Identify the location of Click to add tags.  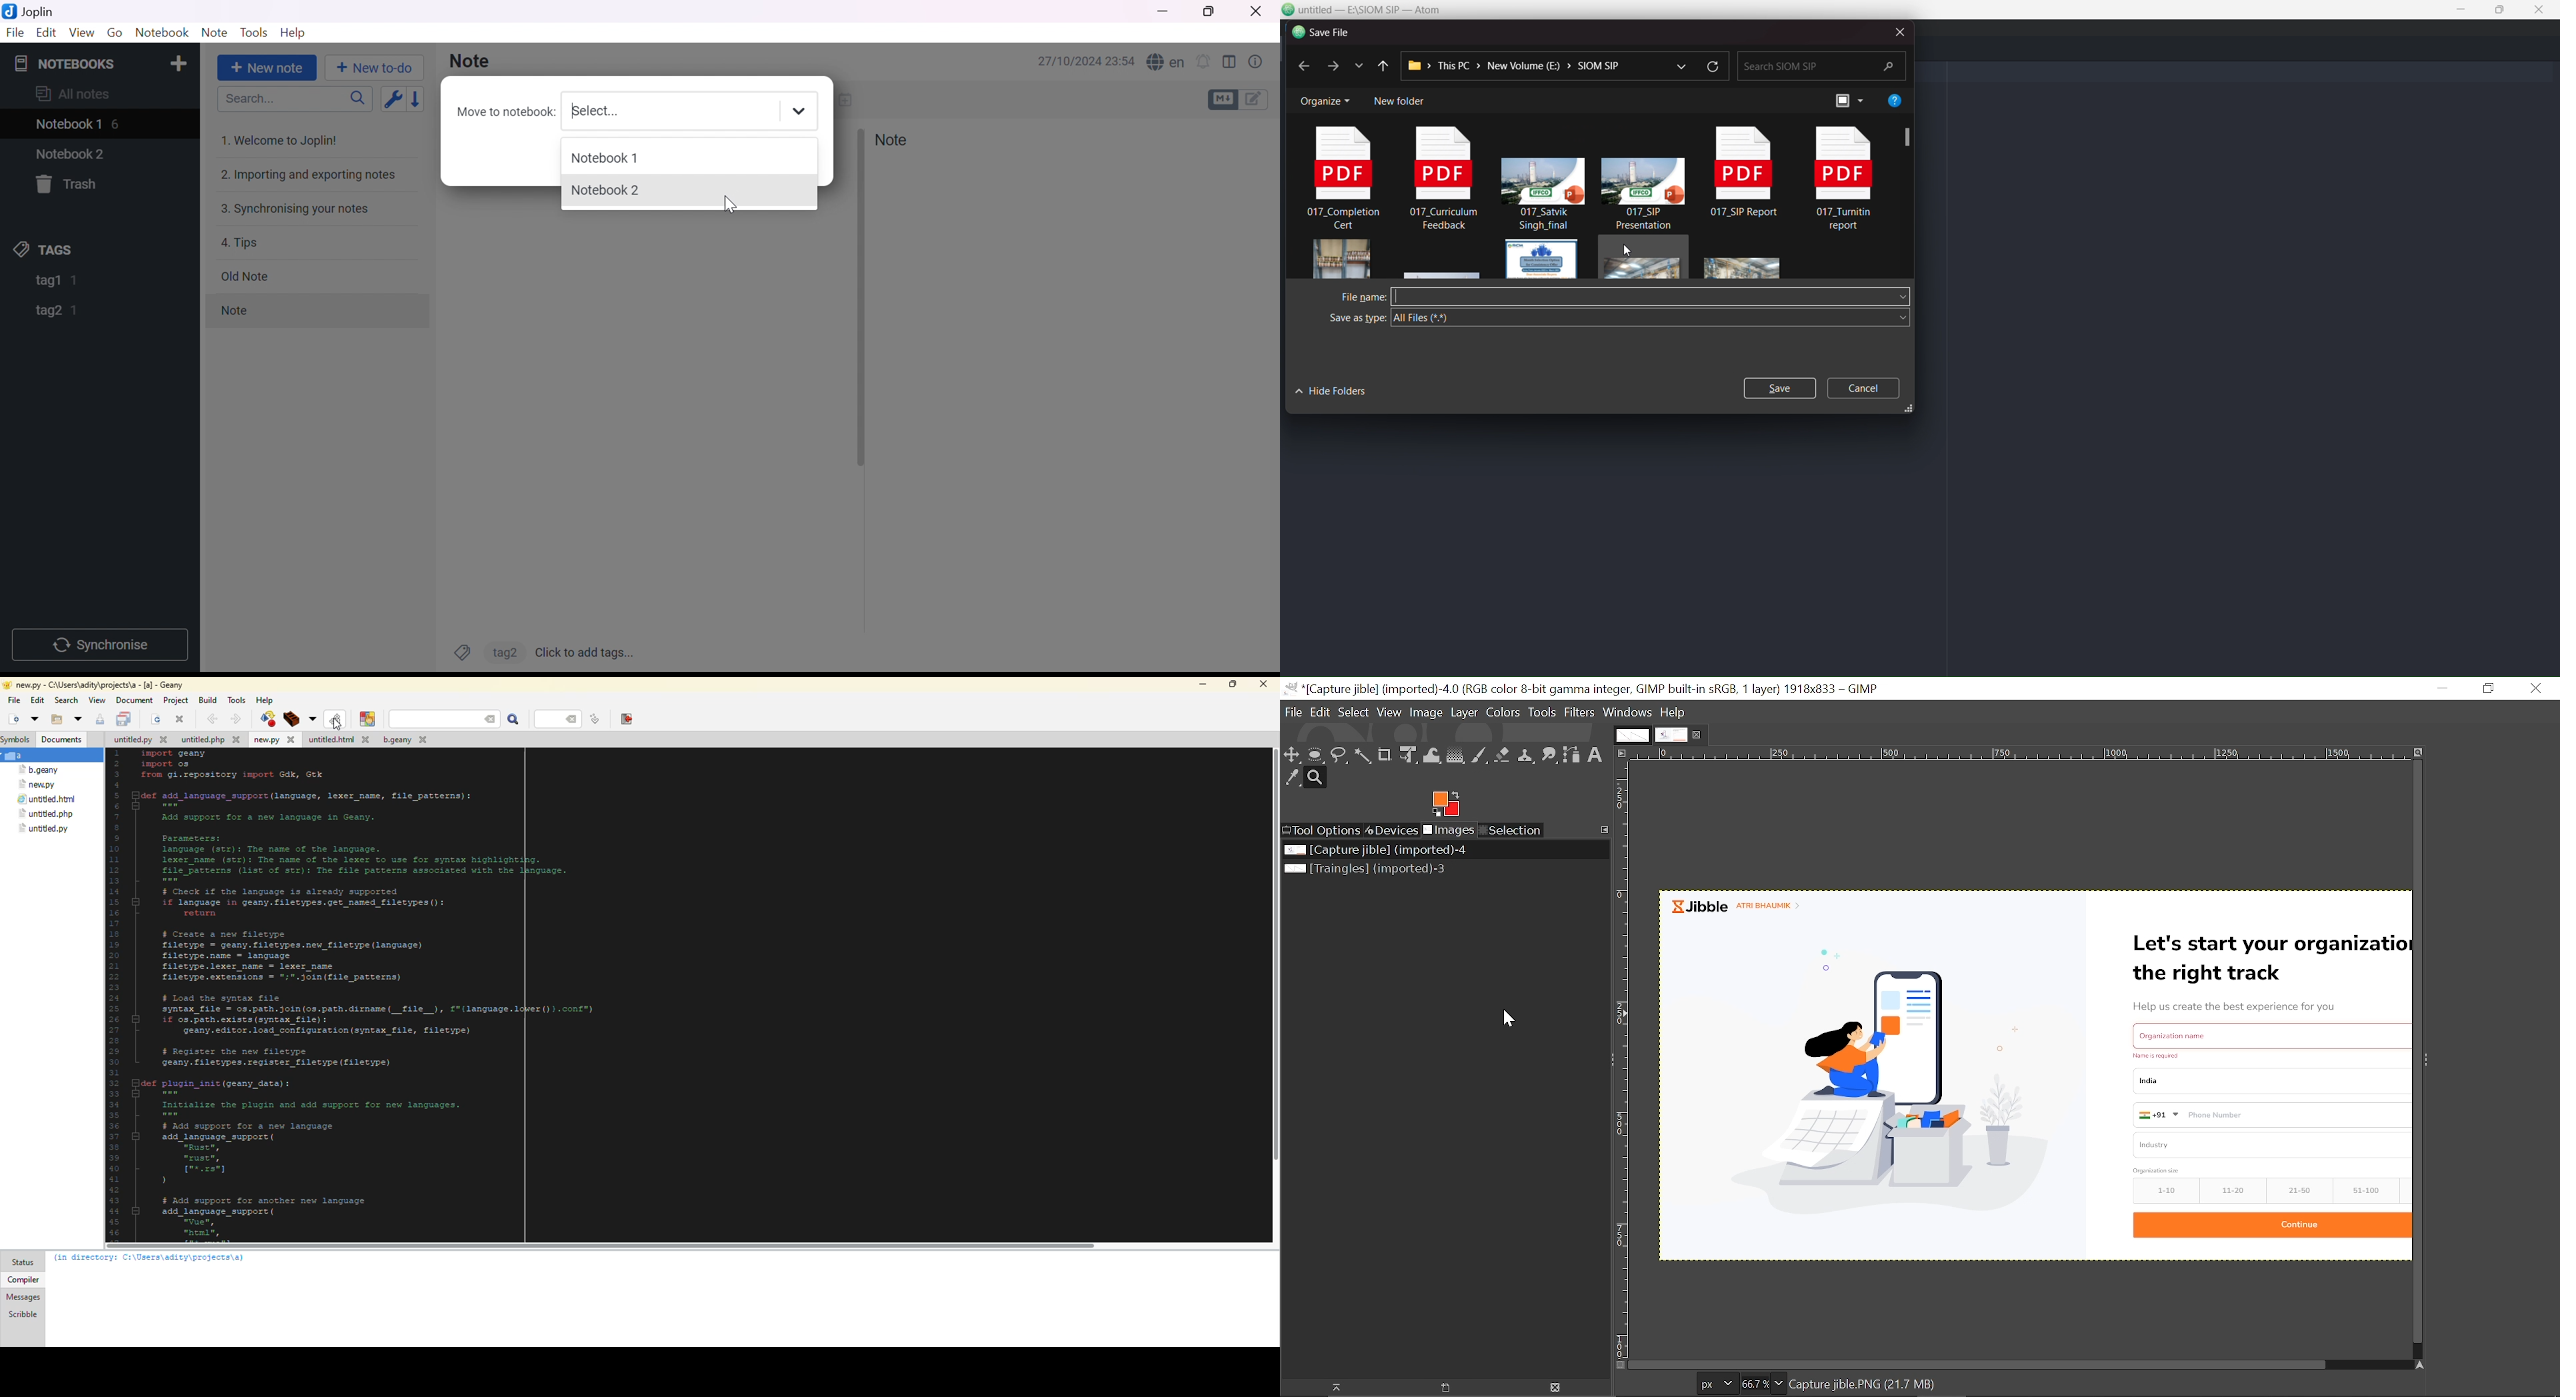
(586, 651).